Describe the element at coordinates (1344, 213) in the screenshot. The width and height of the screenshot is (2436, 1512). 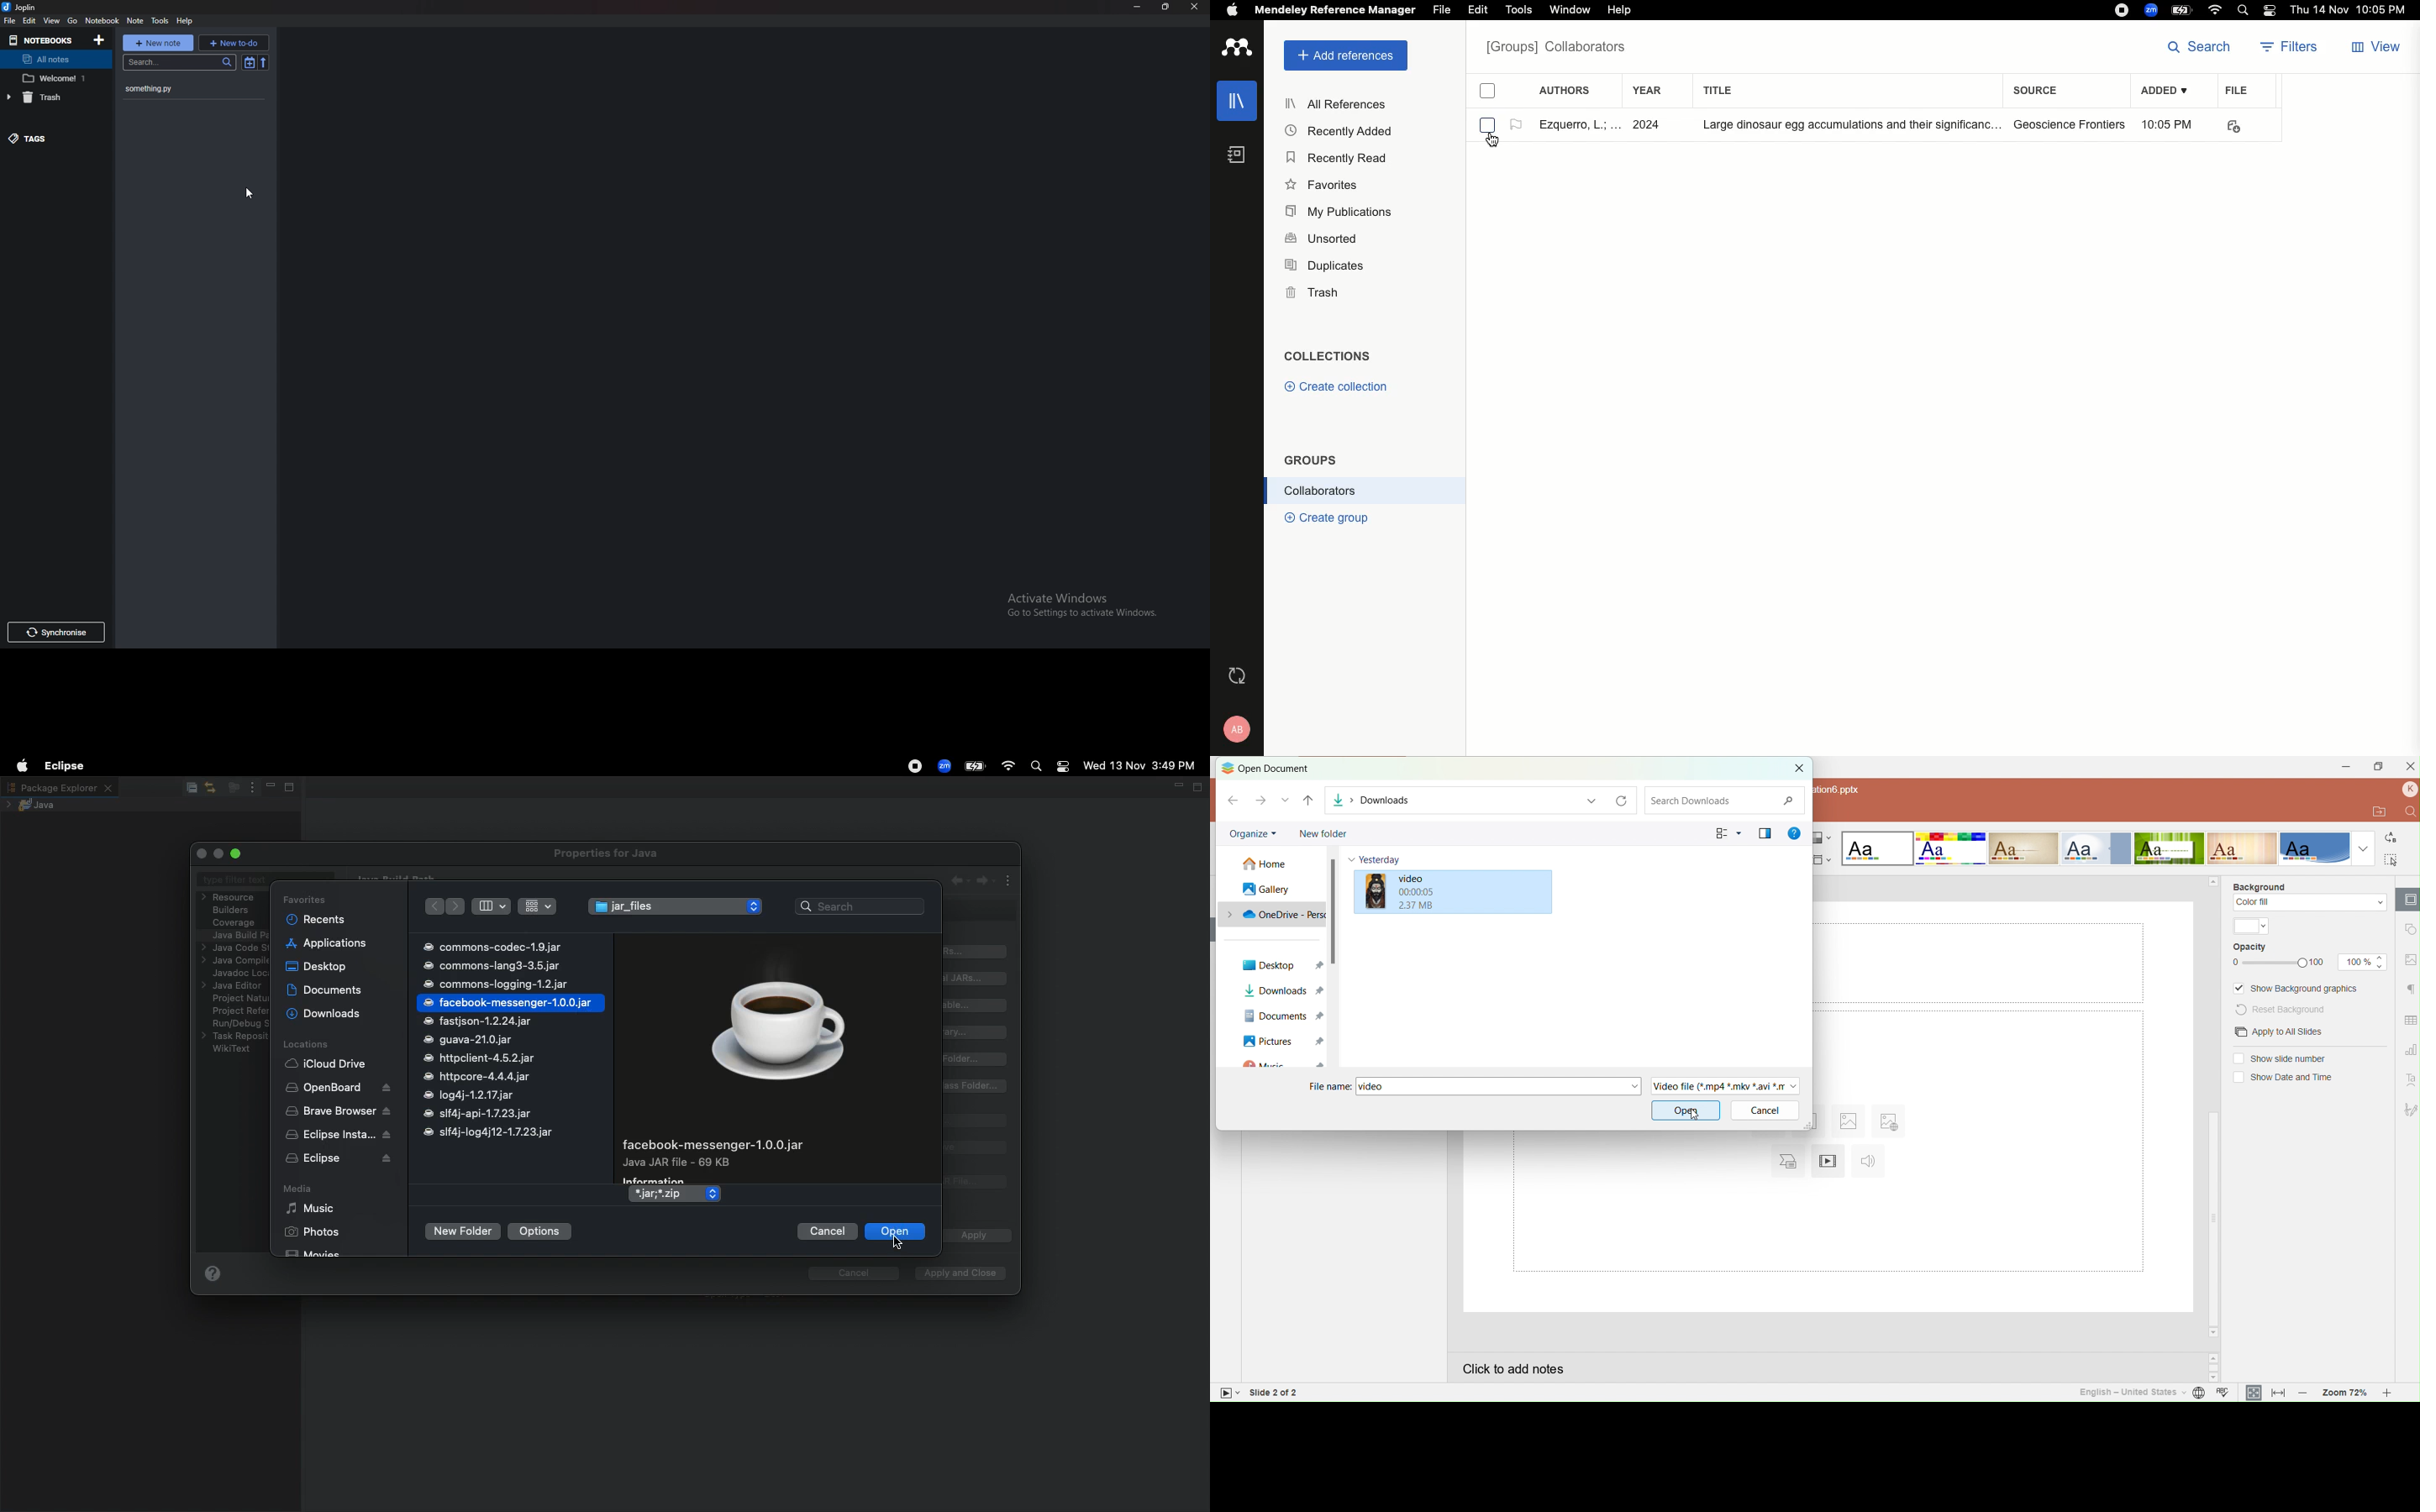
I see `My publications` at that location.